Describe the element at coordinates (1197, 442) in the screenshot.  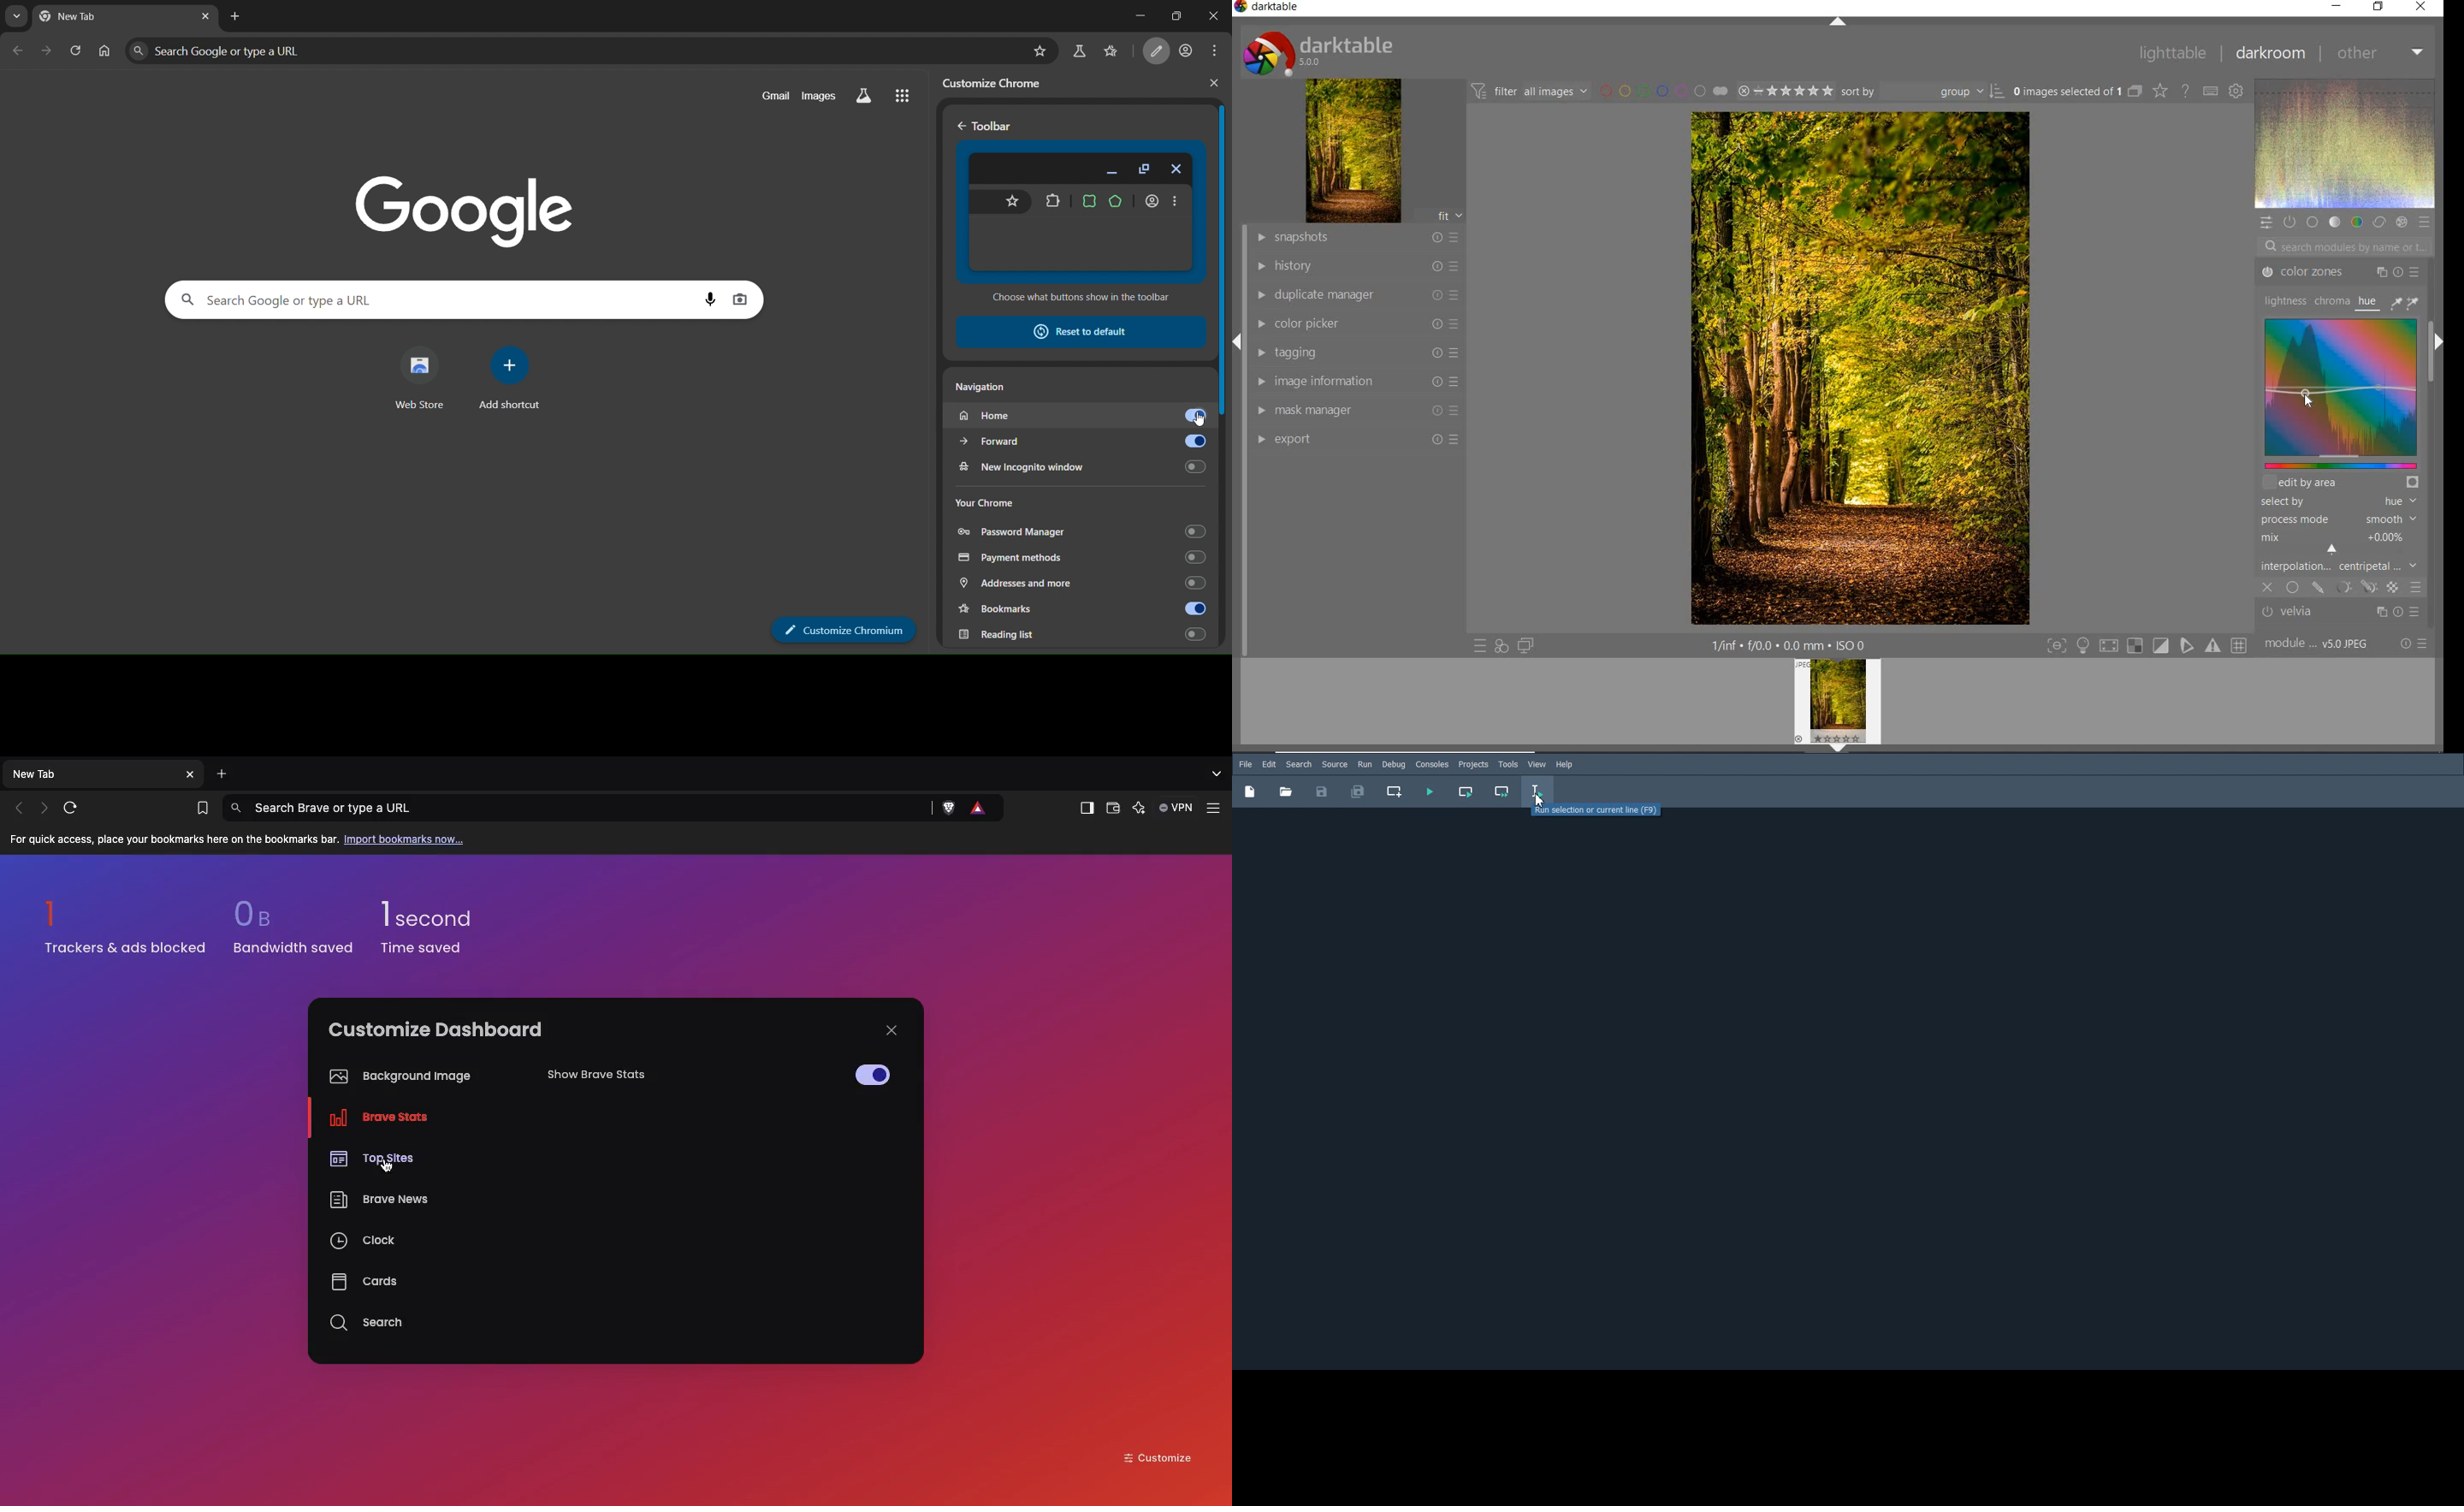
I see `toggle` at that location.